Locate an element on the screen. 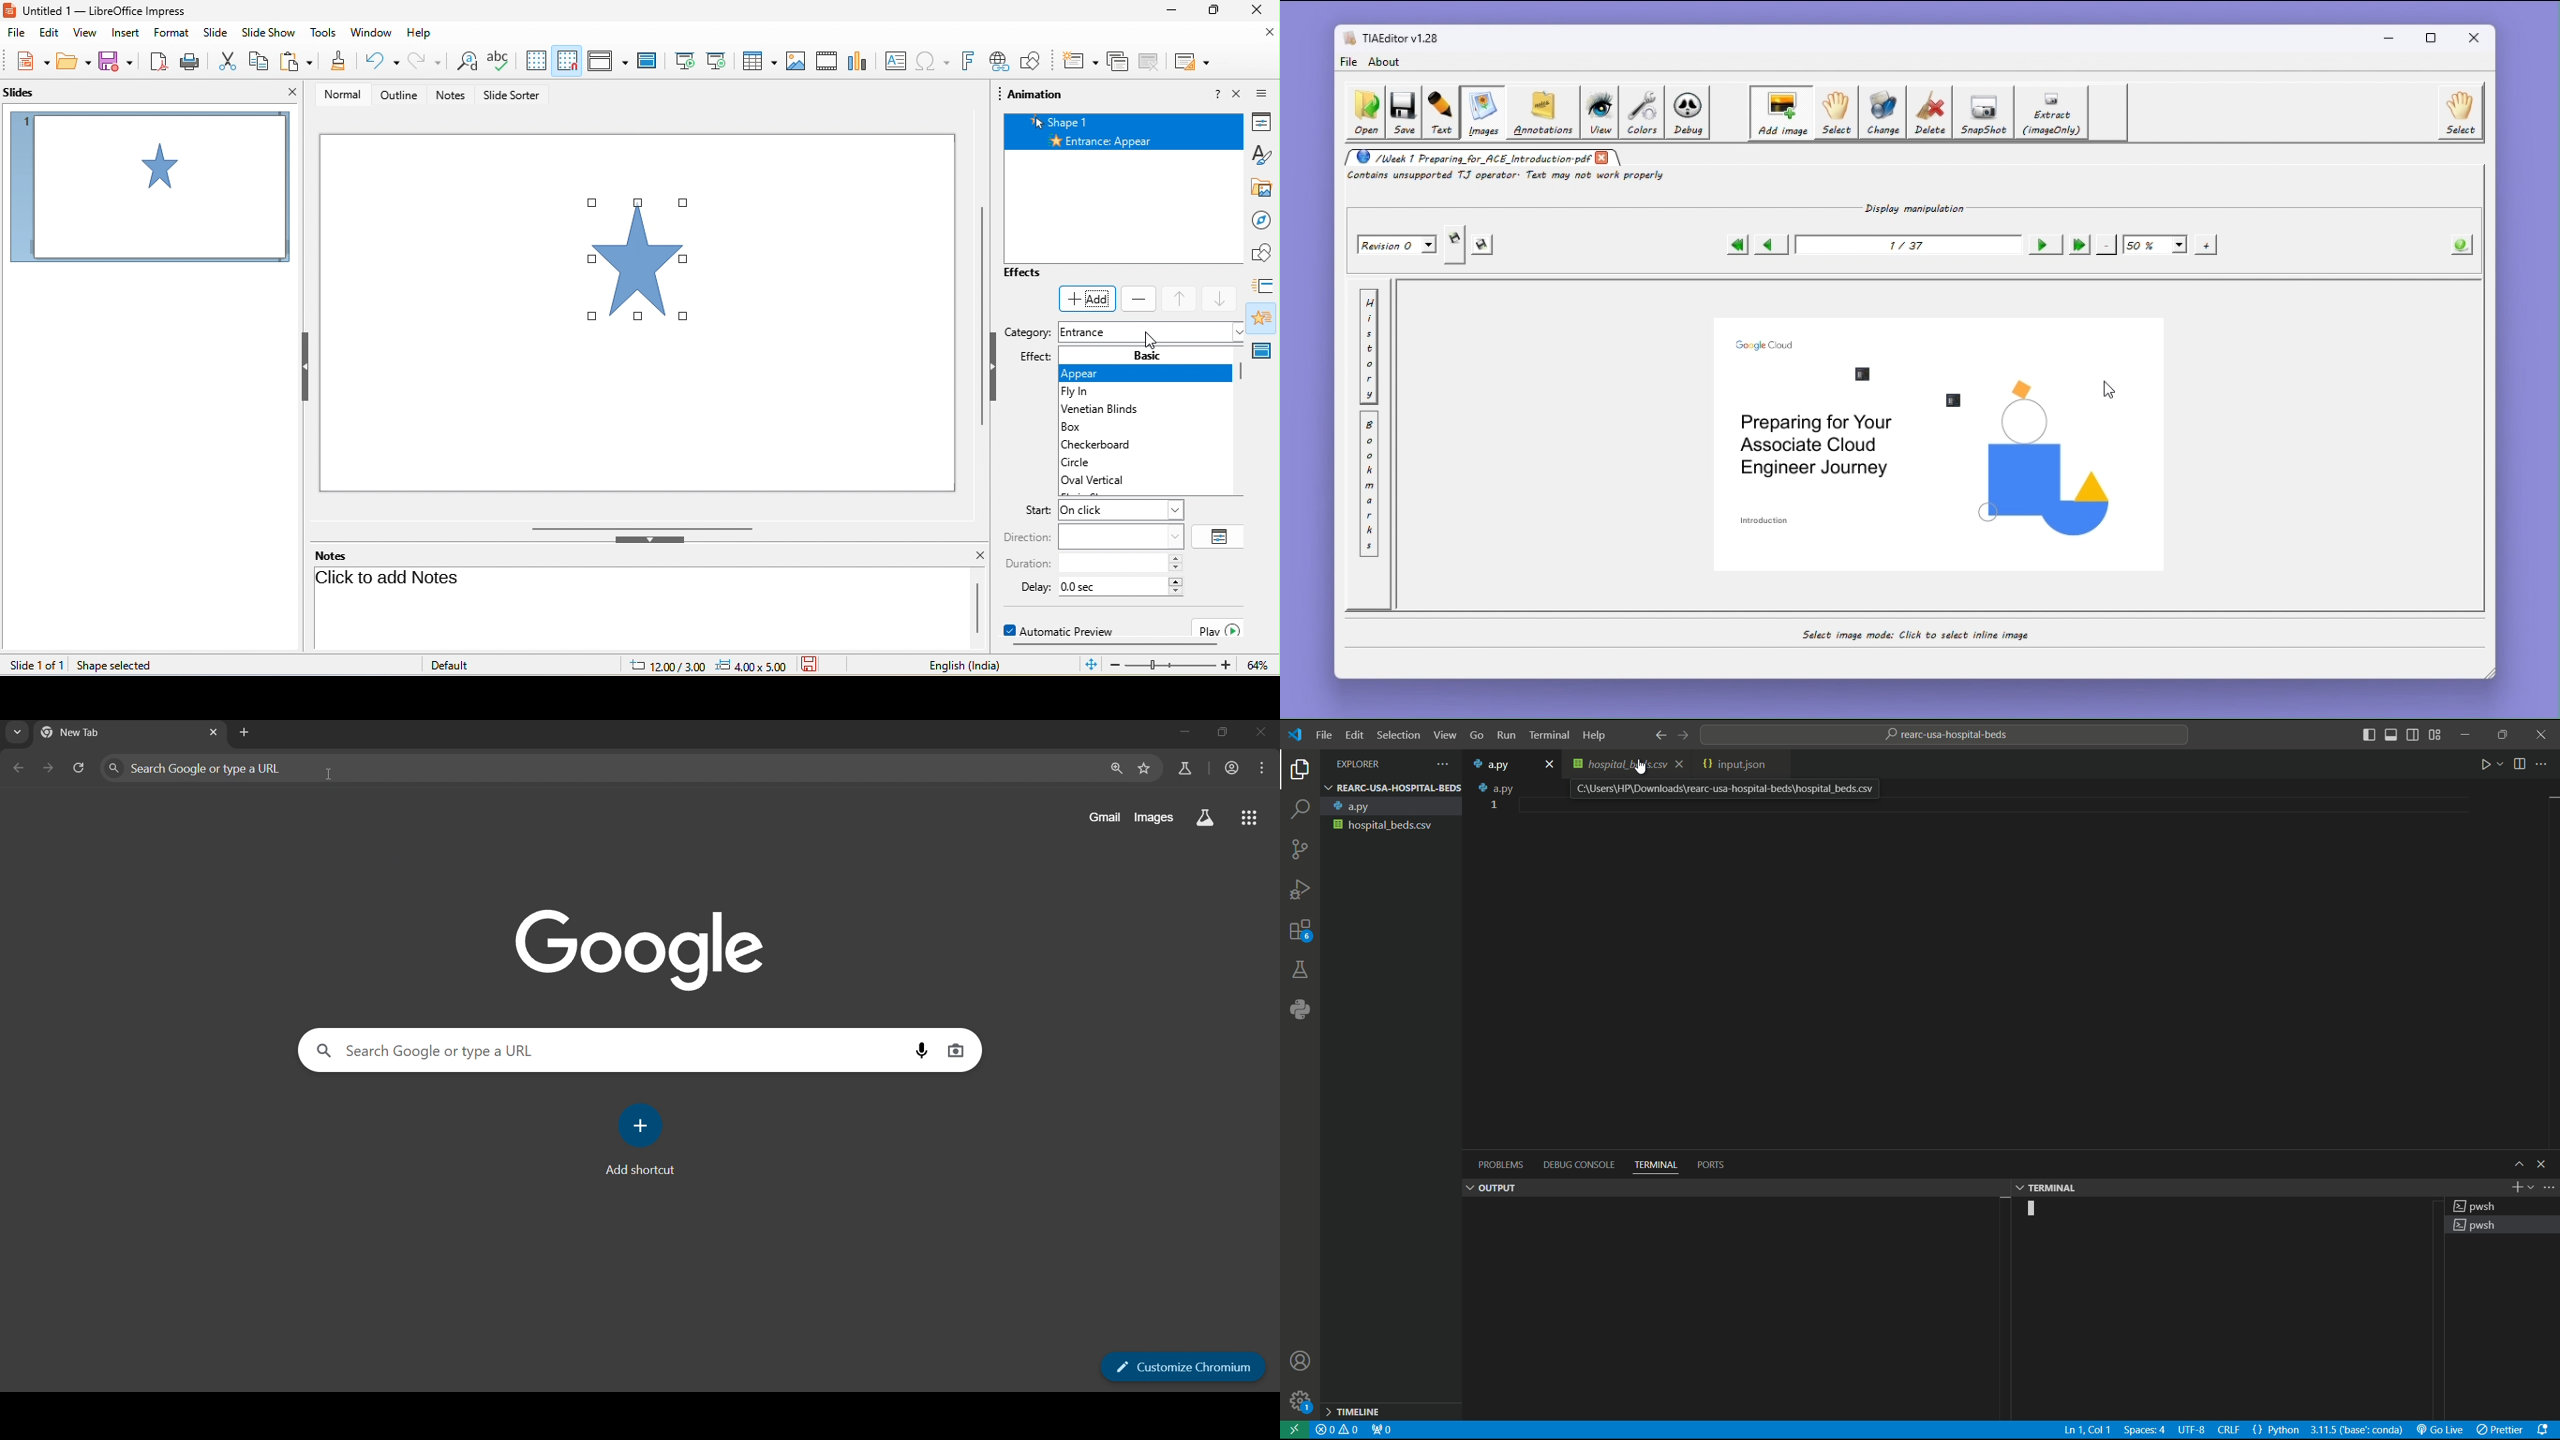 The image size is (2576, 1456). window is located at coordinates (374, 35).